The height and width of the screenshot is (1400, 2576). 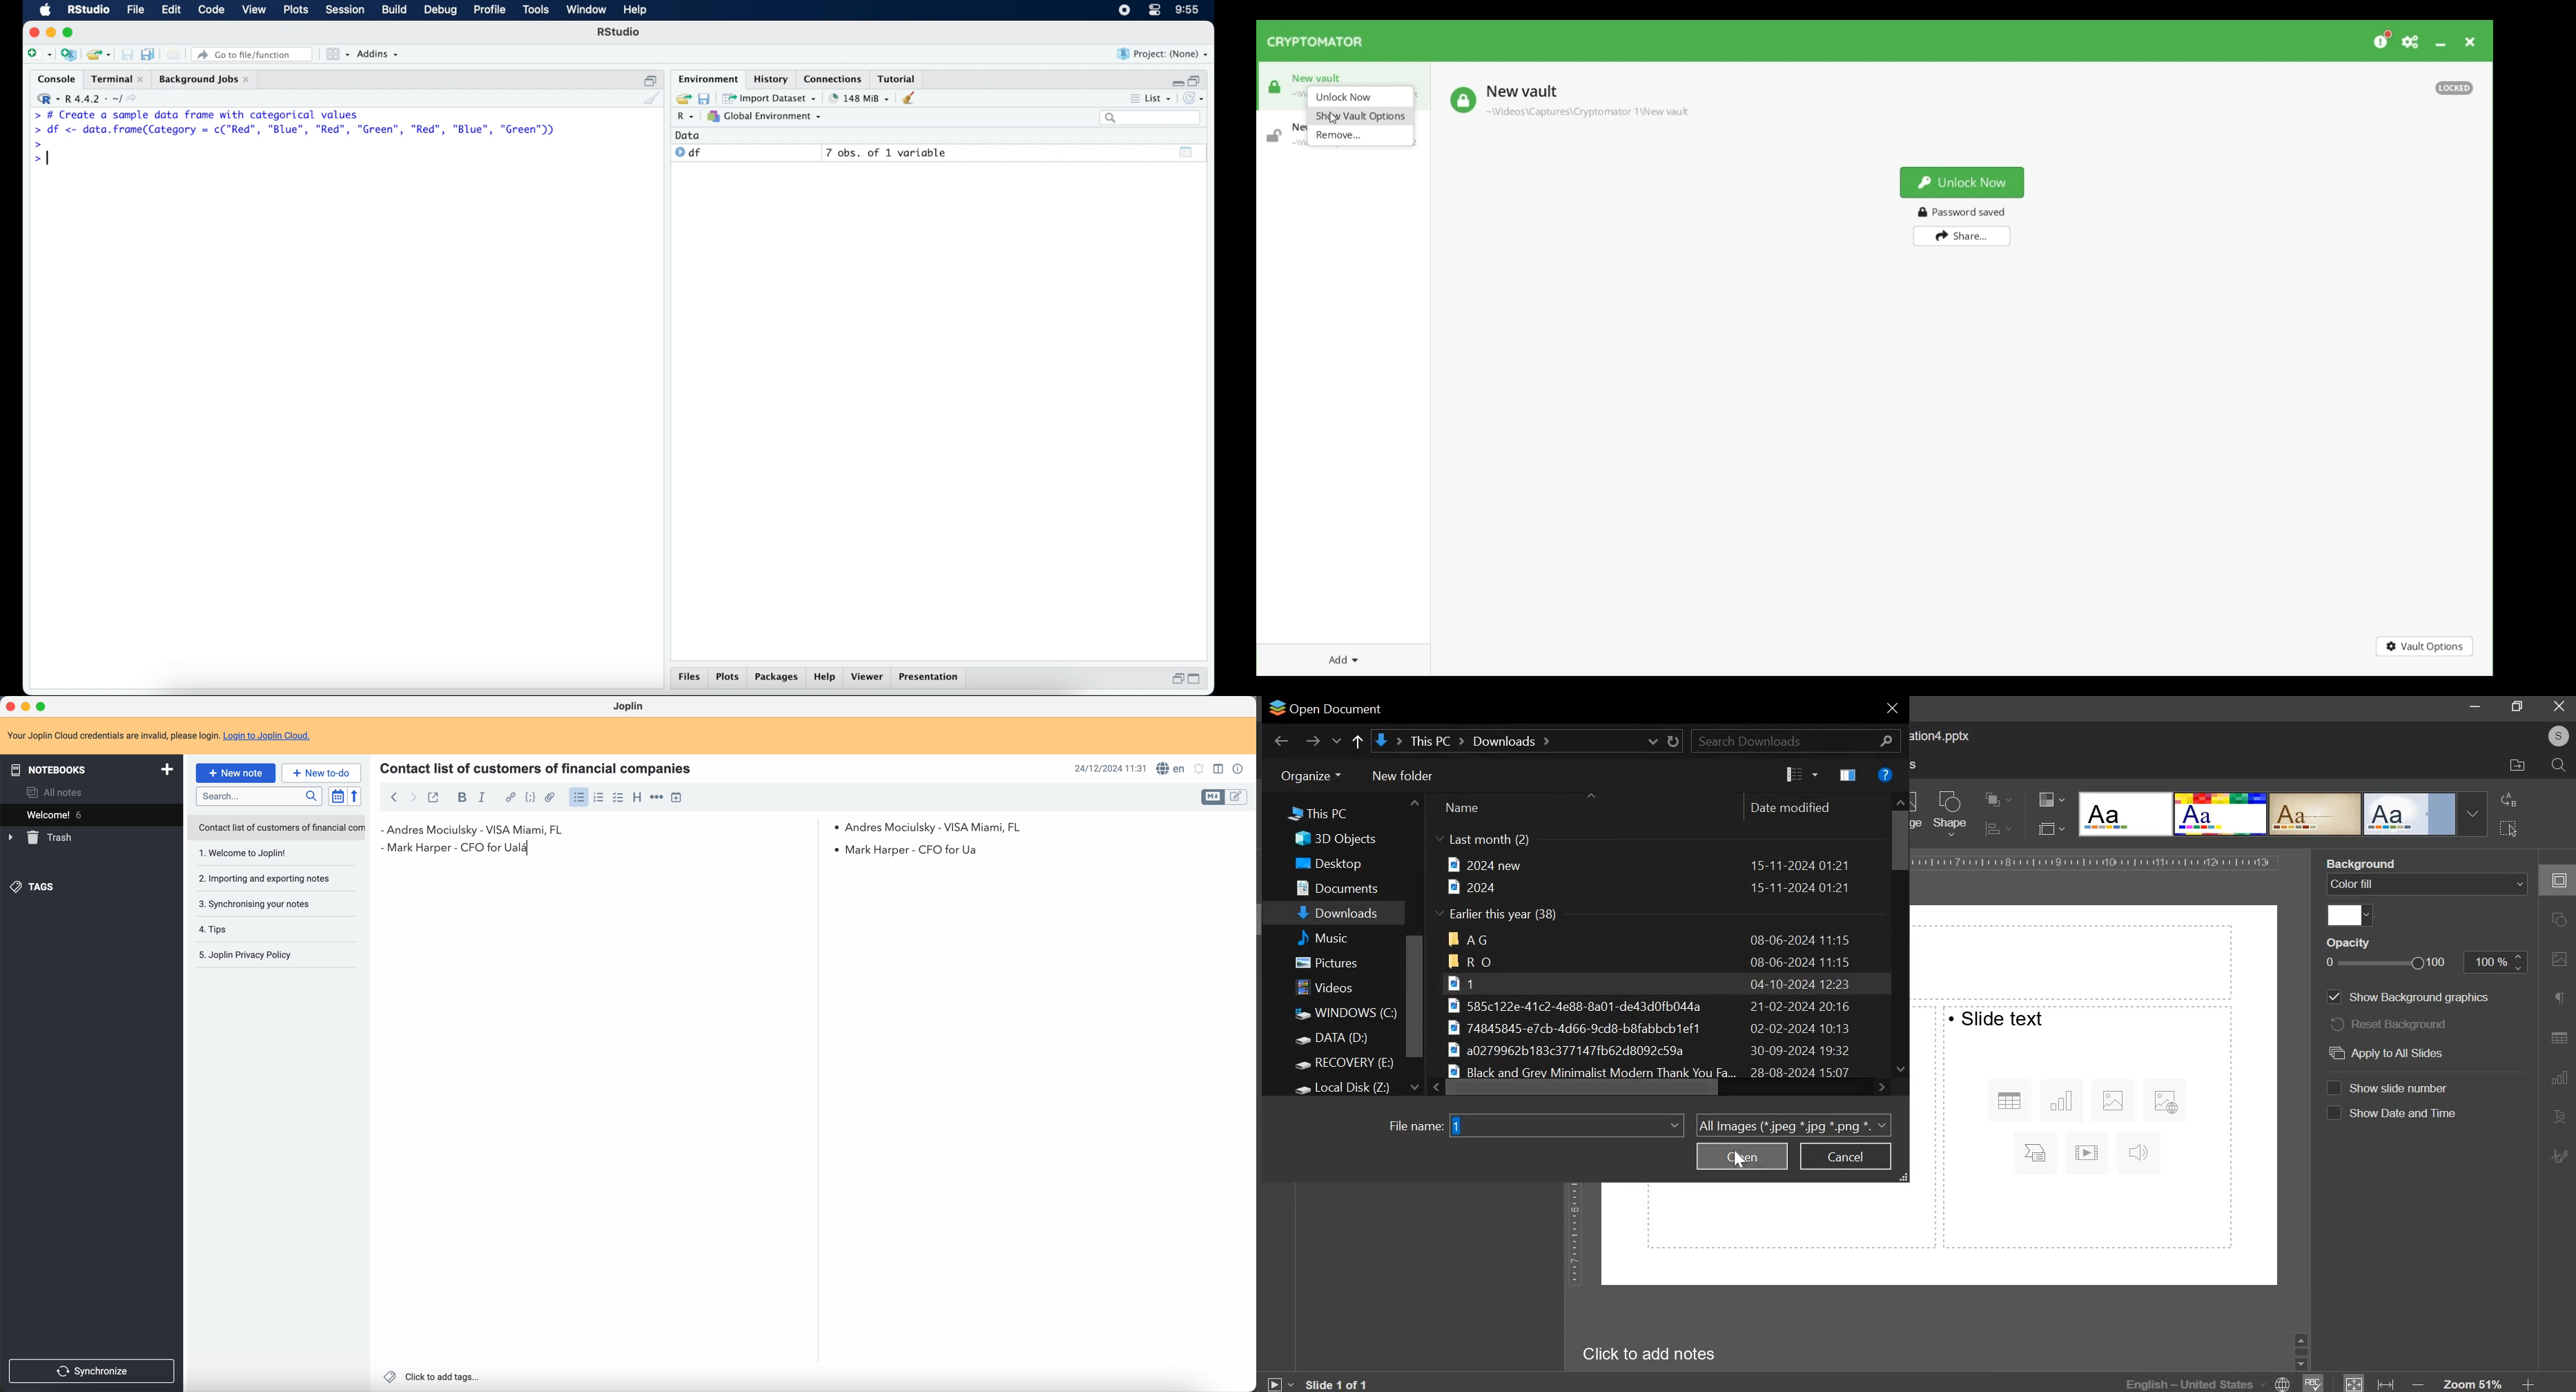 I want to click on save, so click(x=703, y=99).